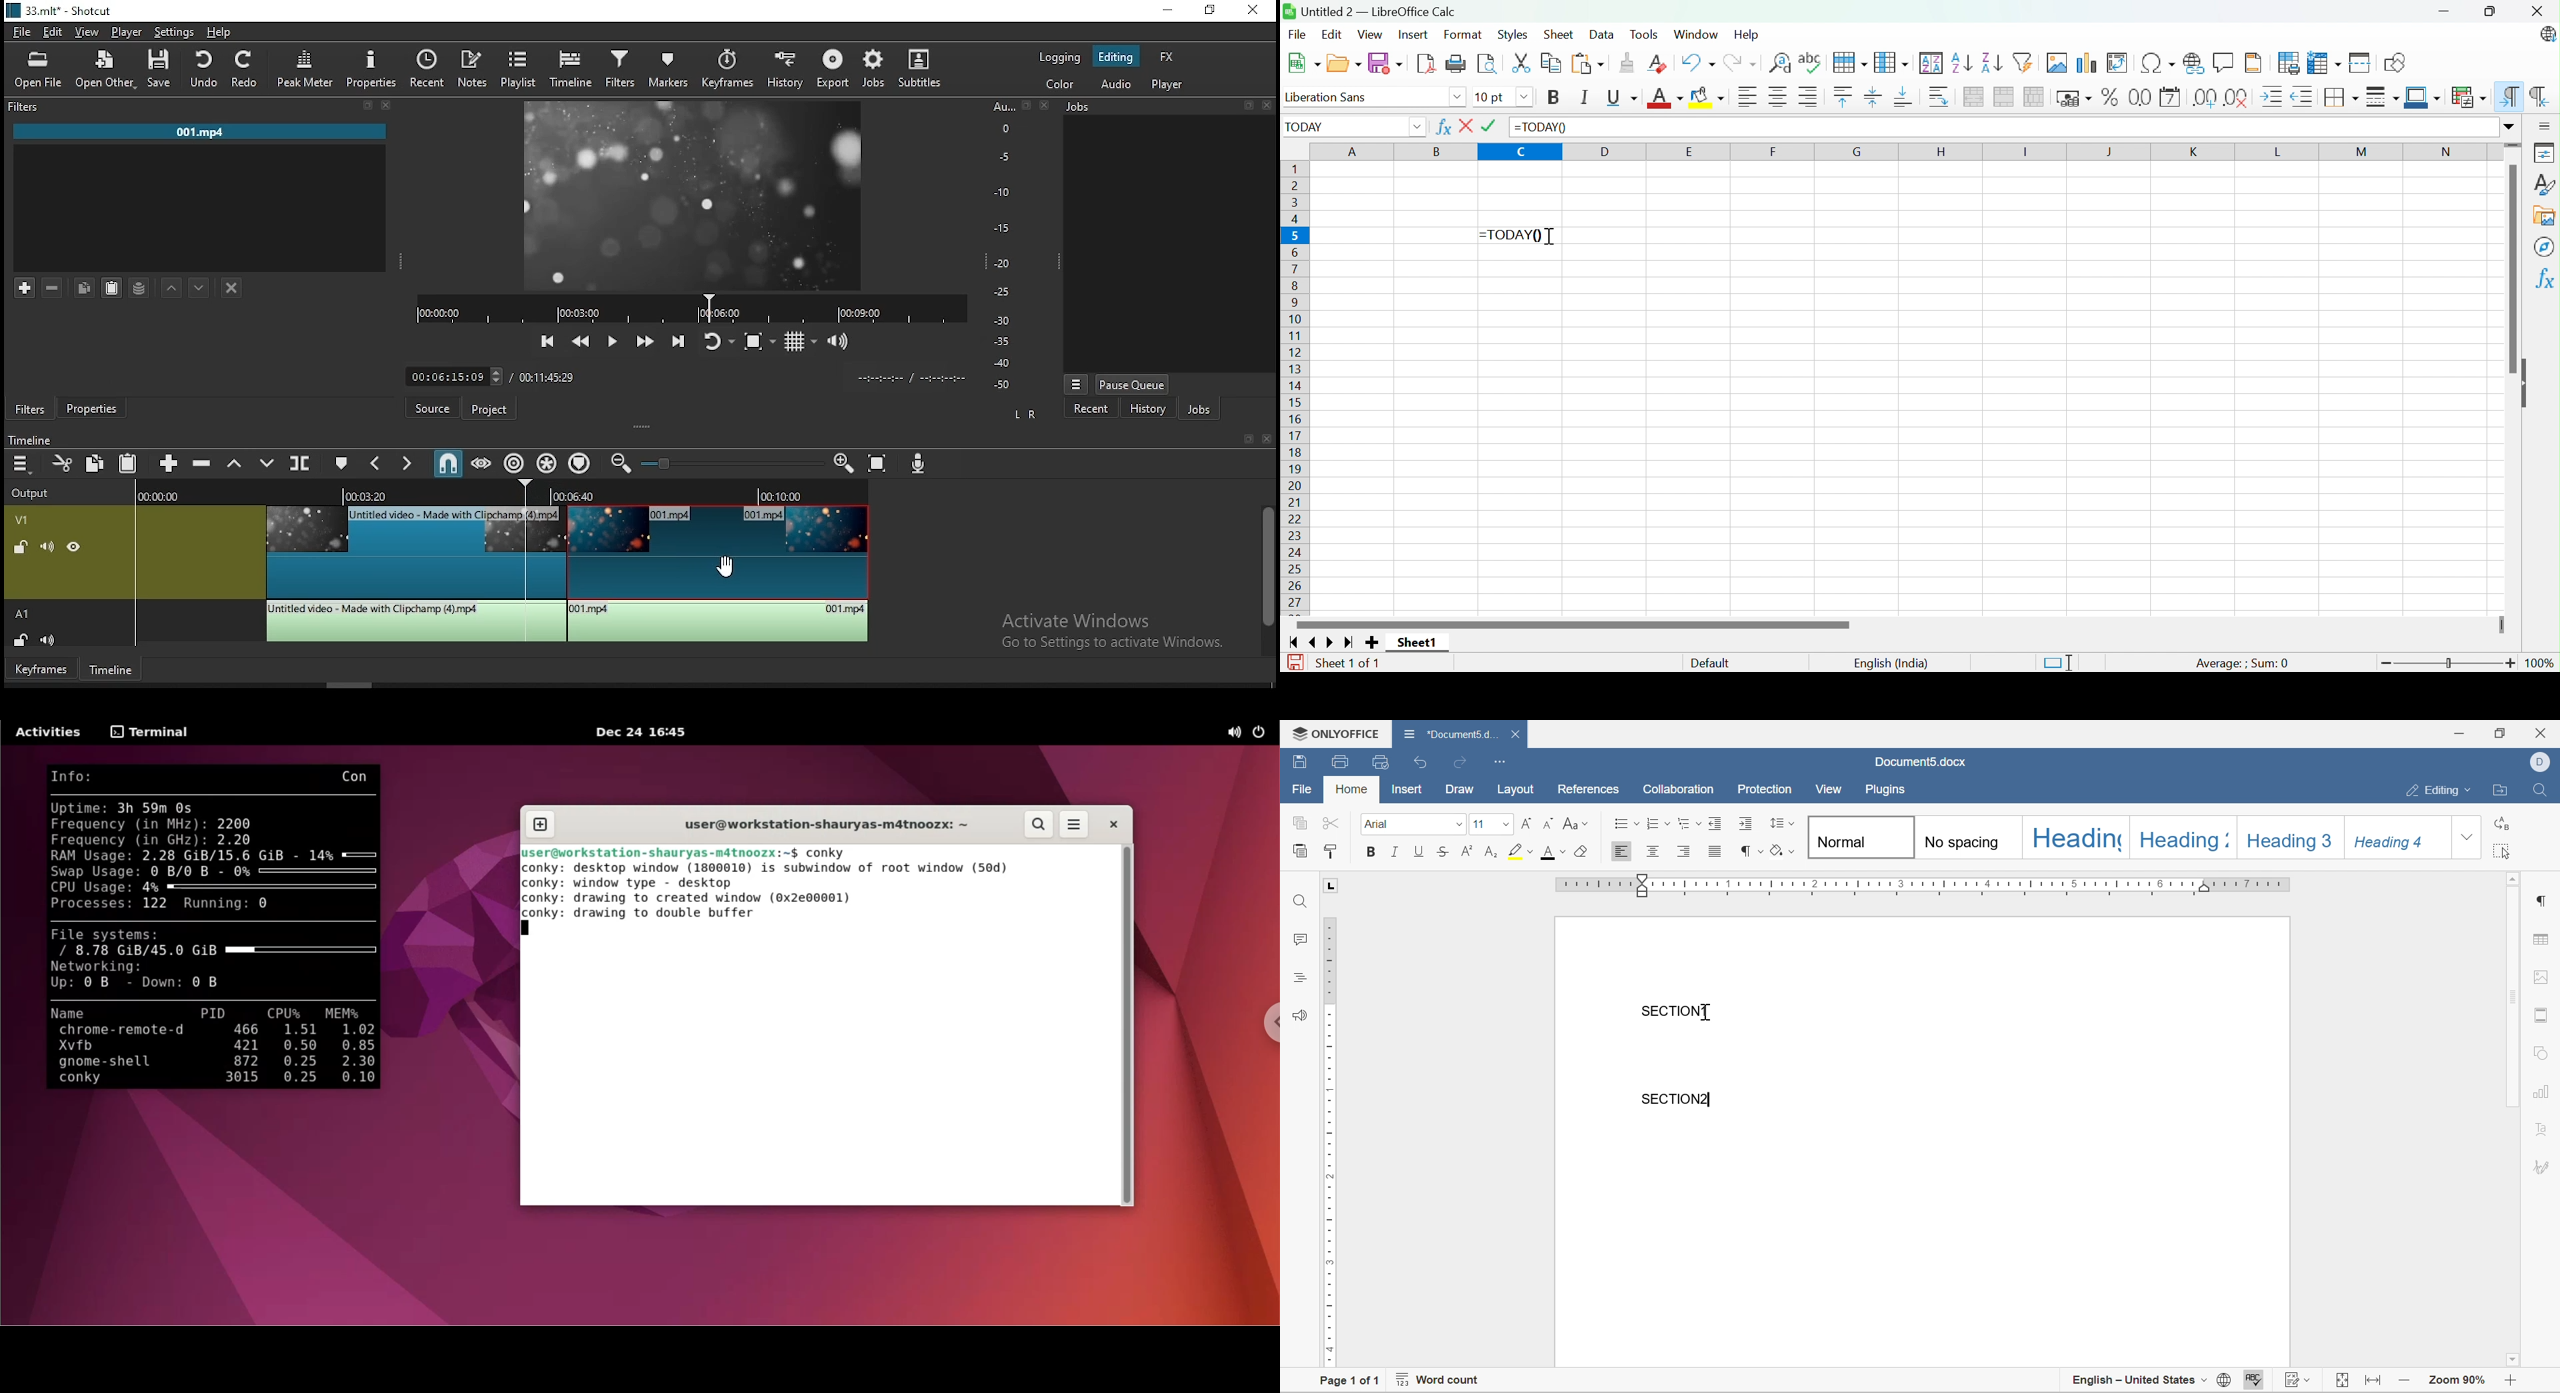 This screenshot has width=2576, height=1400. What do you see at coordinates (2140, 1382) in the screenshot?
I see `english - united states` at bounding box center [2140, 1382].